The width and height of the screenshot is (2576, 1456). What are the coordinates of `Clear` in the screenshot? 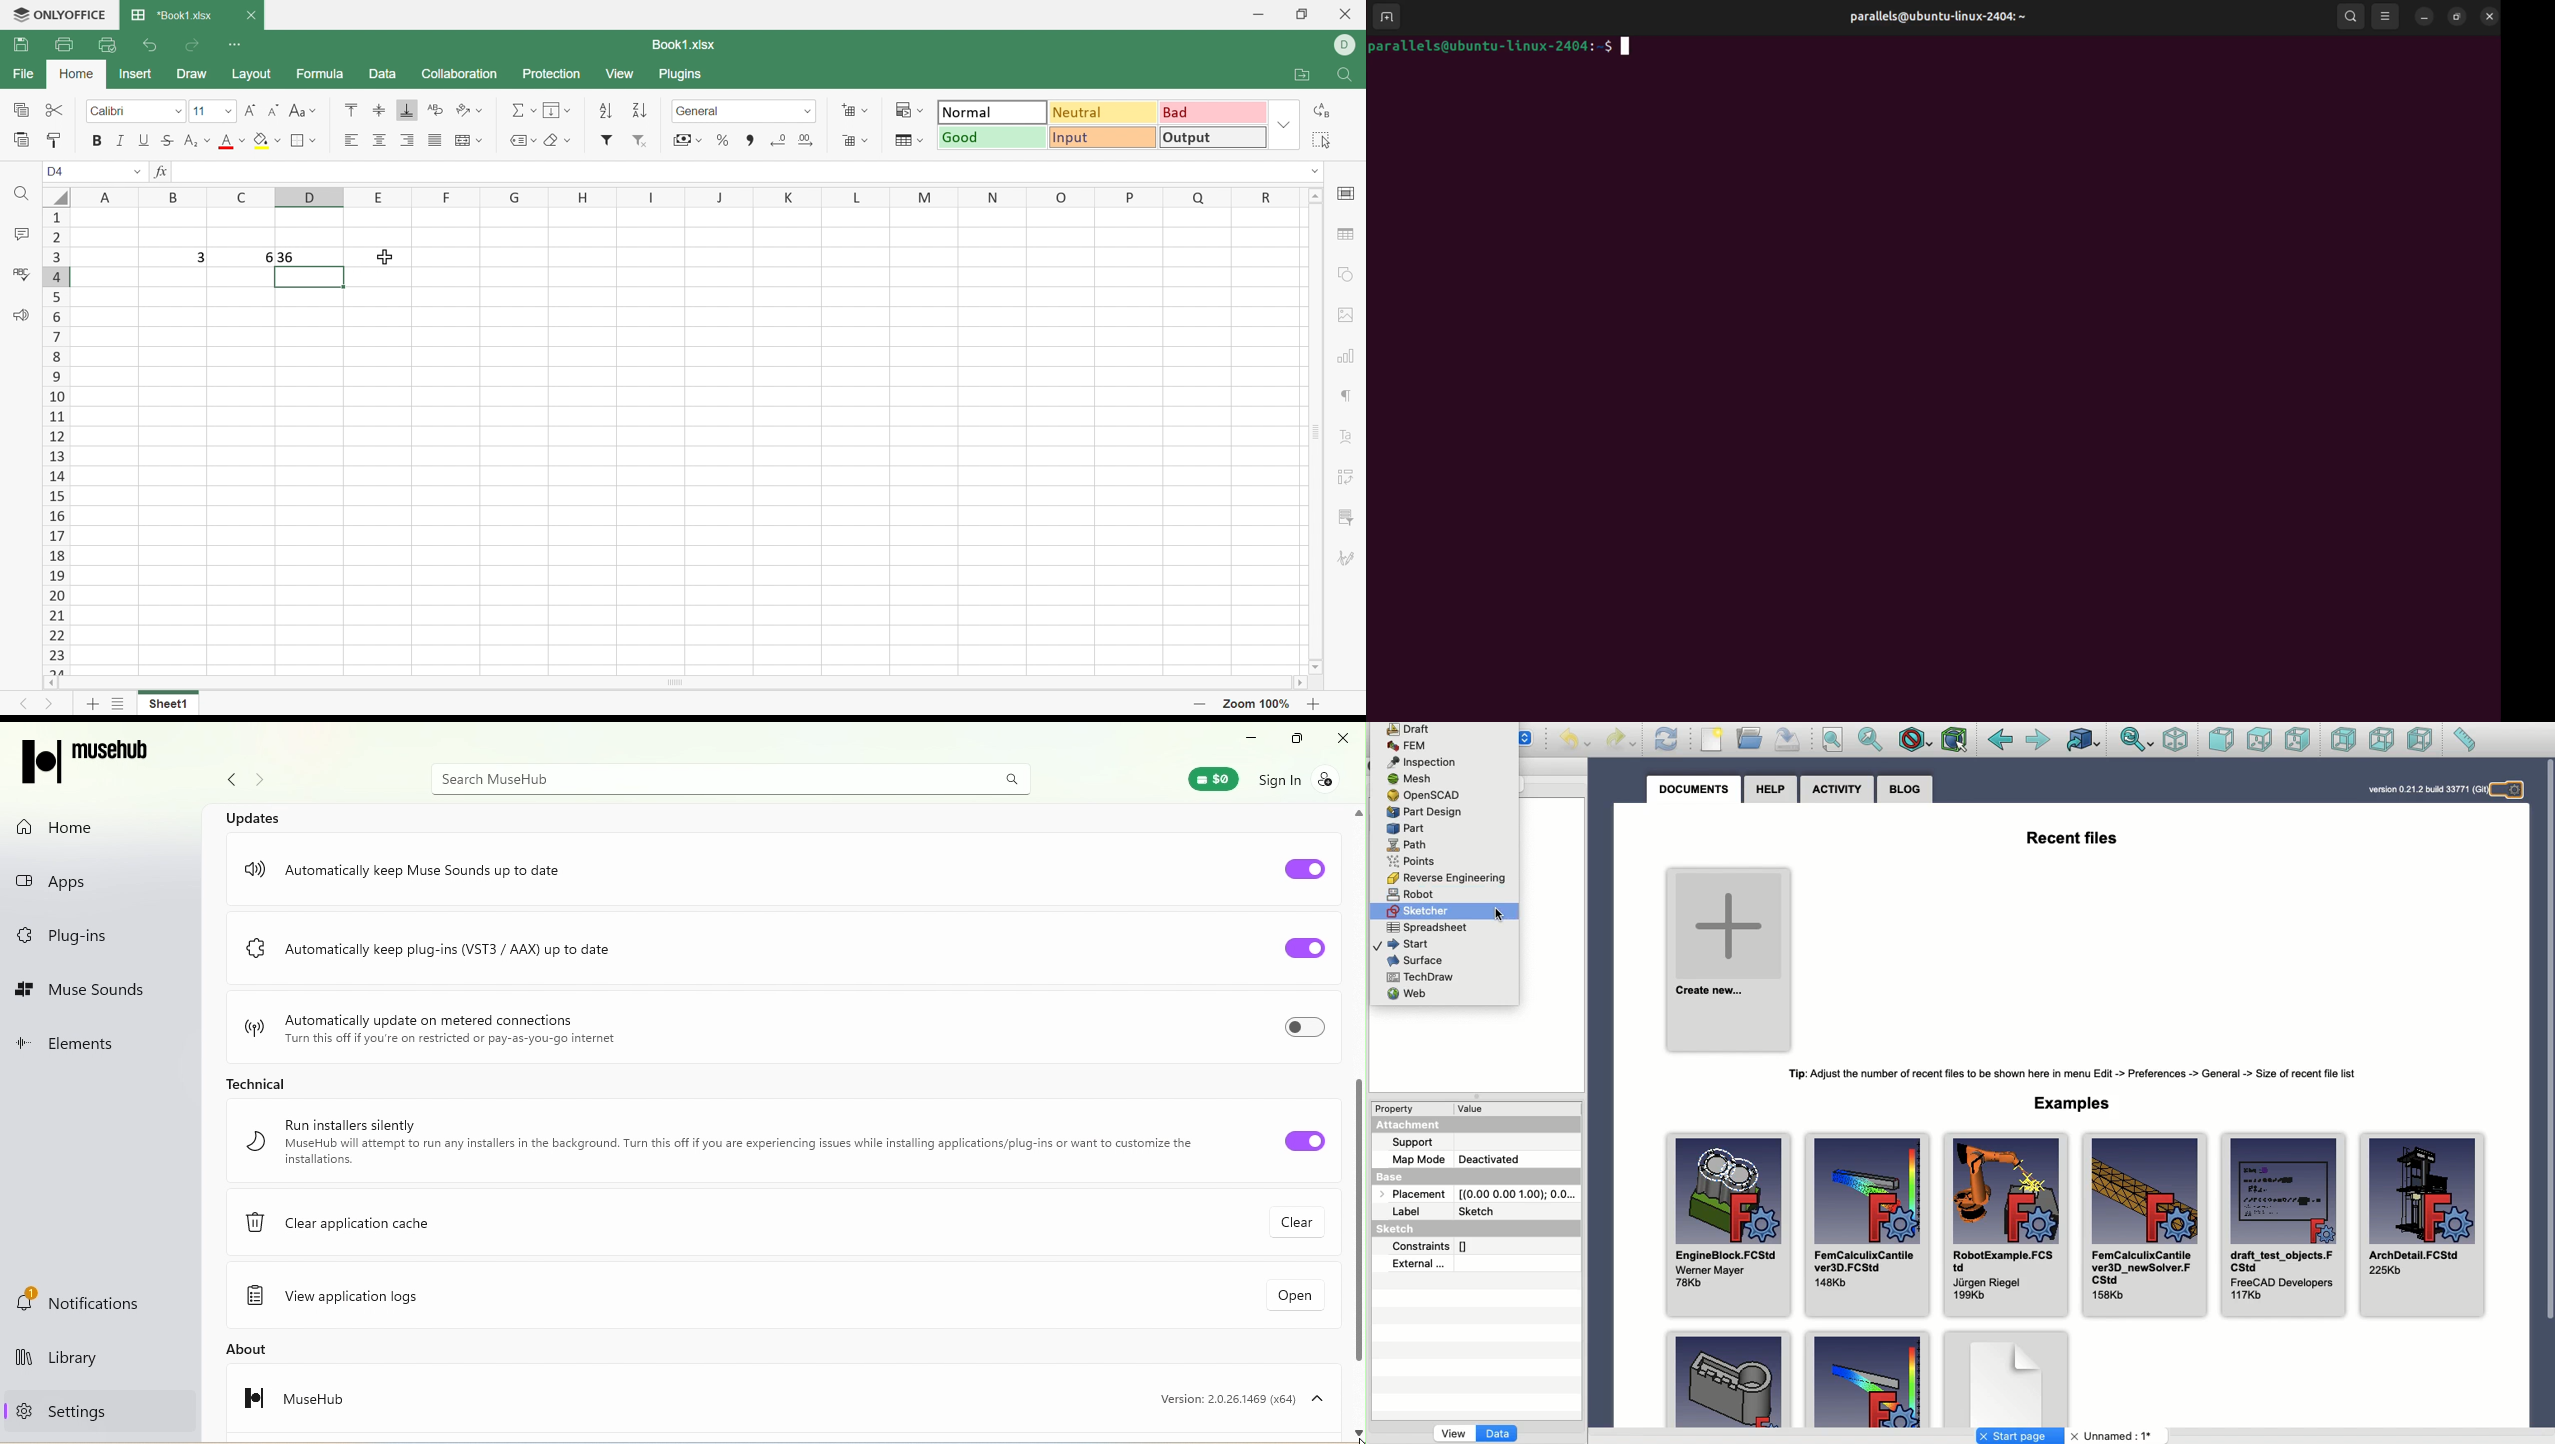 It's located at (559, 139).